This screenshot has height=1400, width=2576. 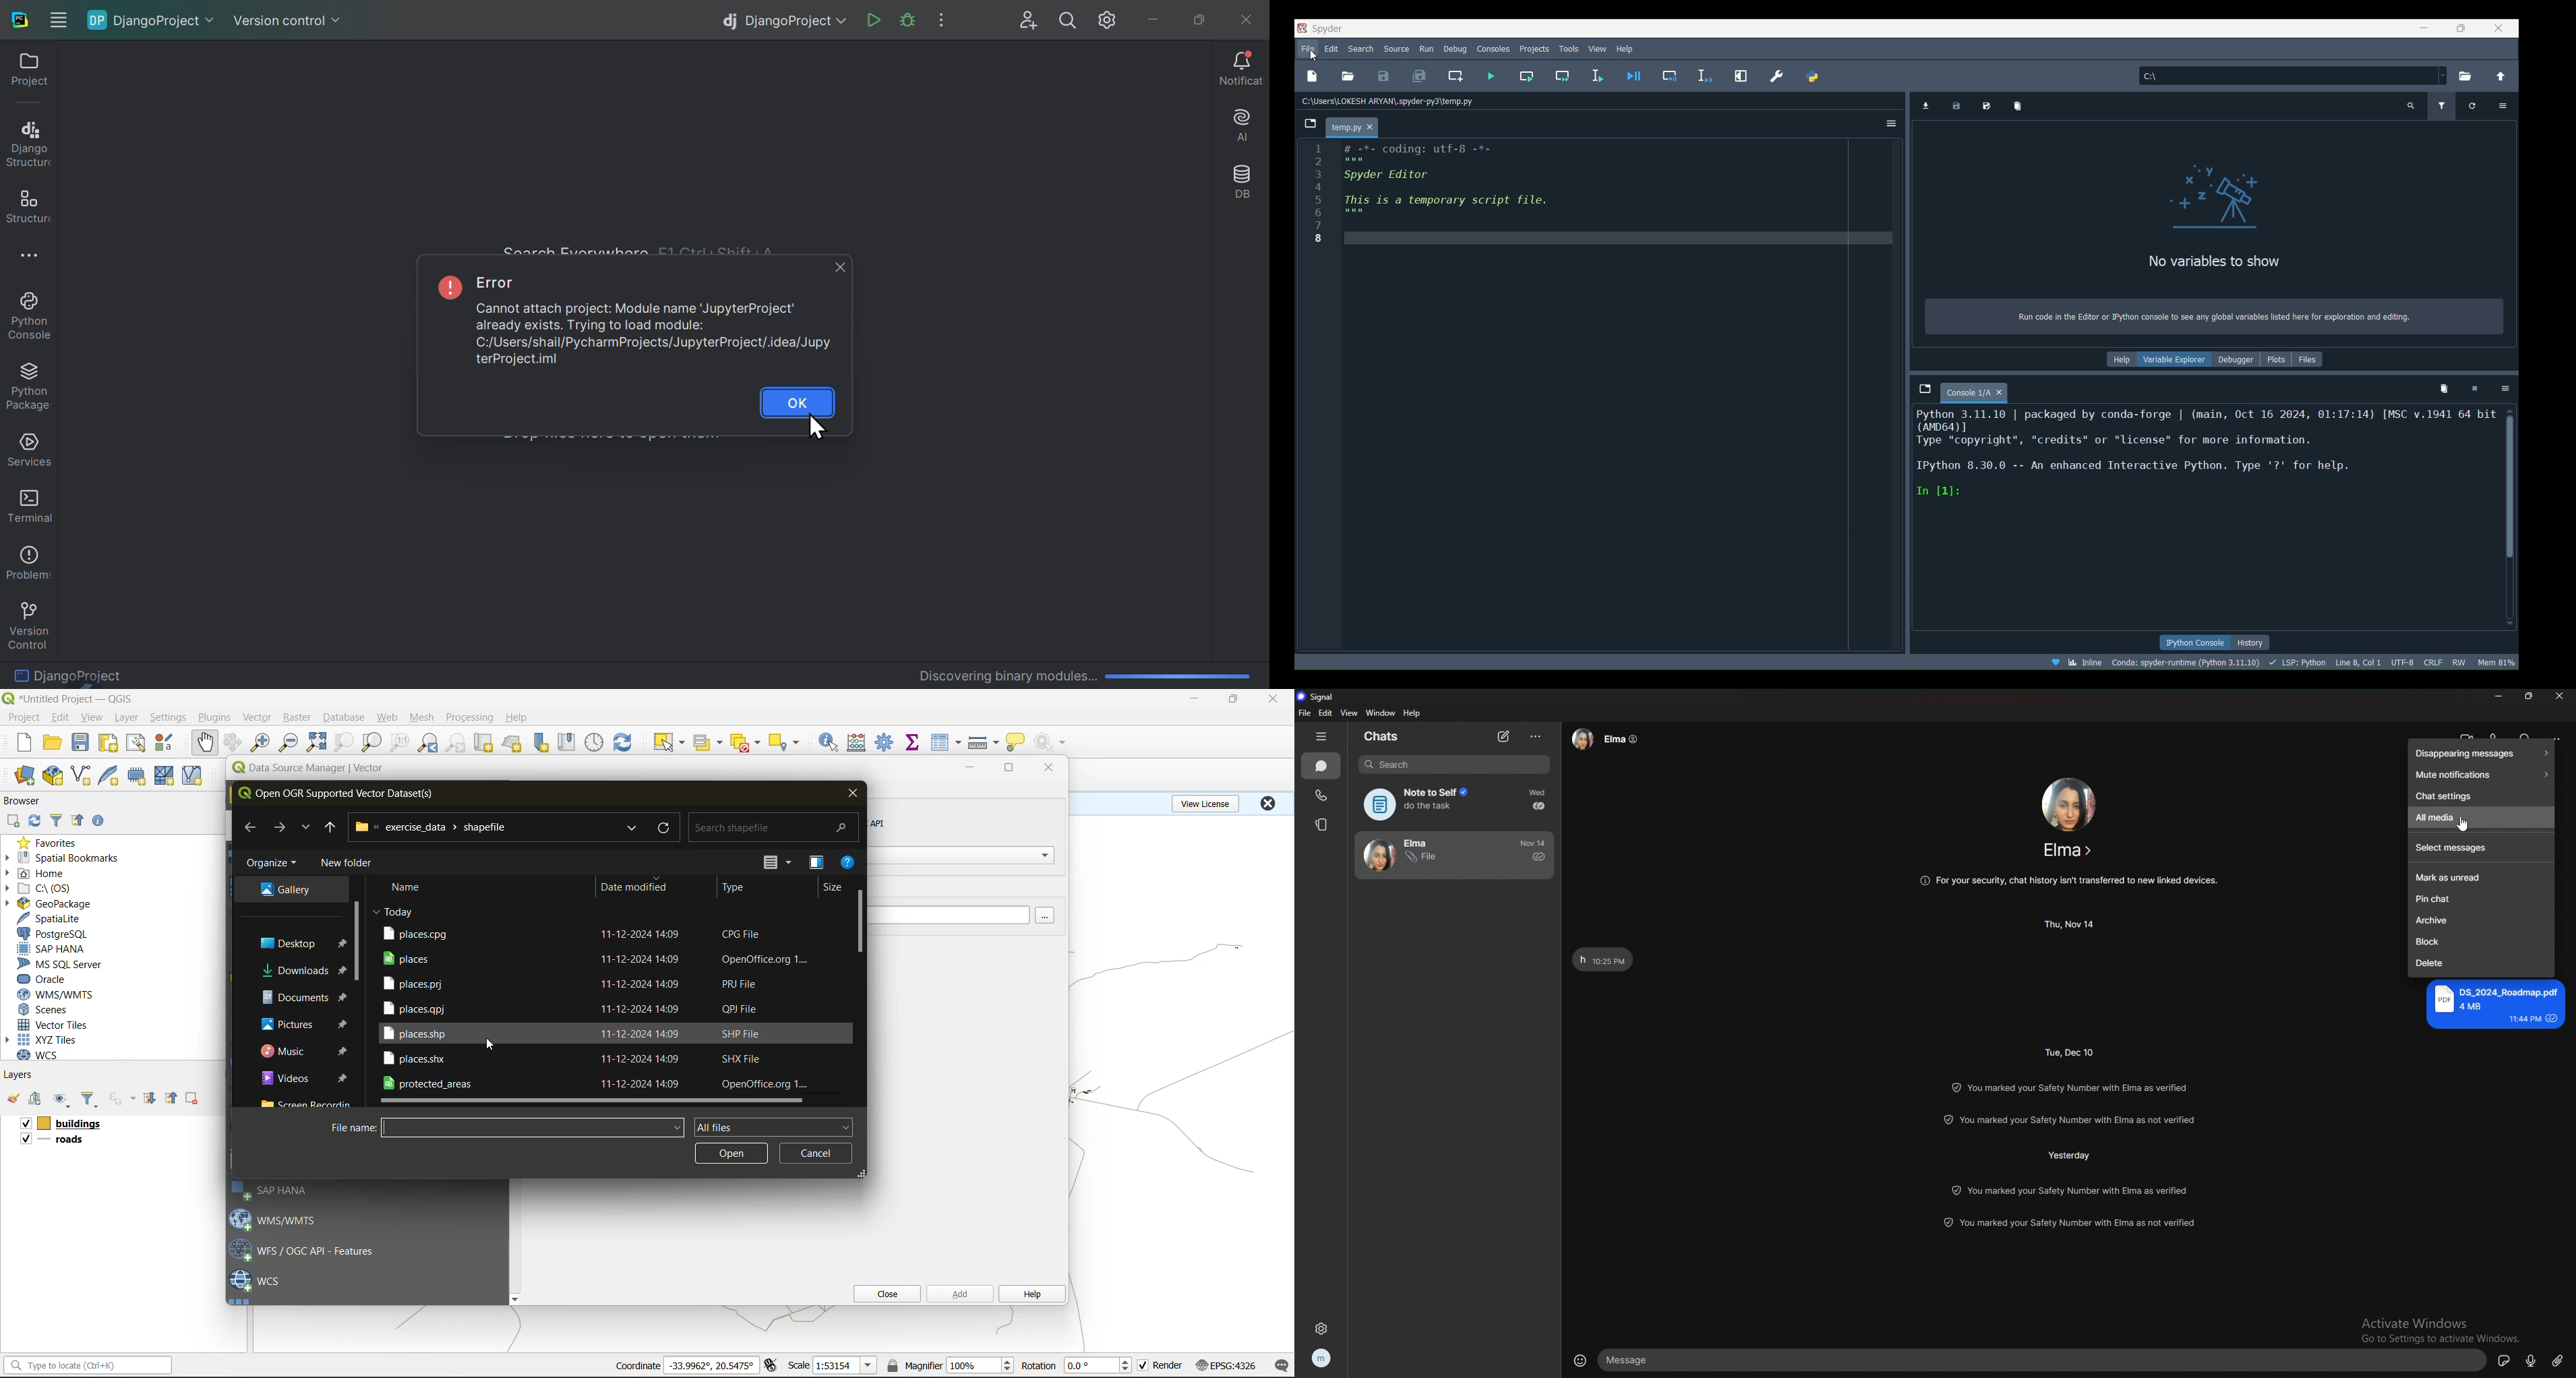 What do you see at coordinates (861, 744) in the screenshot?
I see `calculator` at bounding box center [861, 744].